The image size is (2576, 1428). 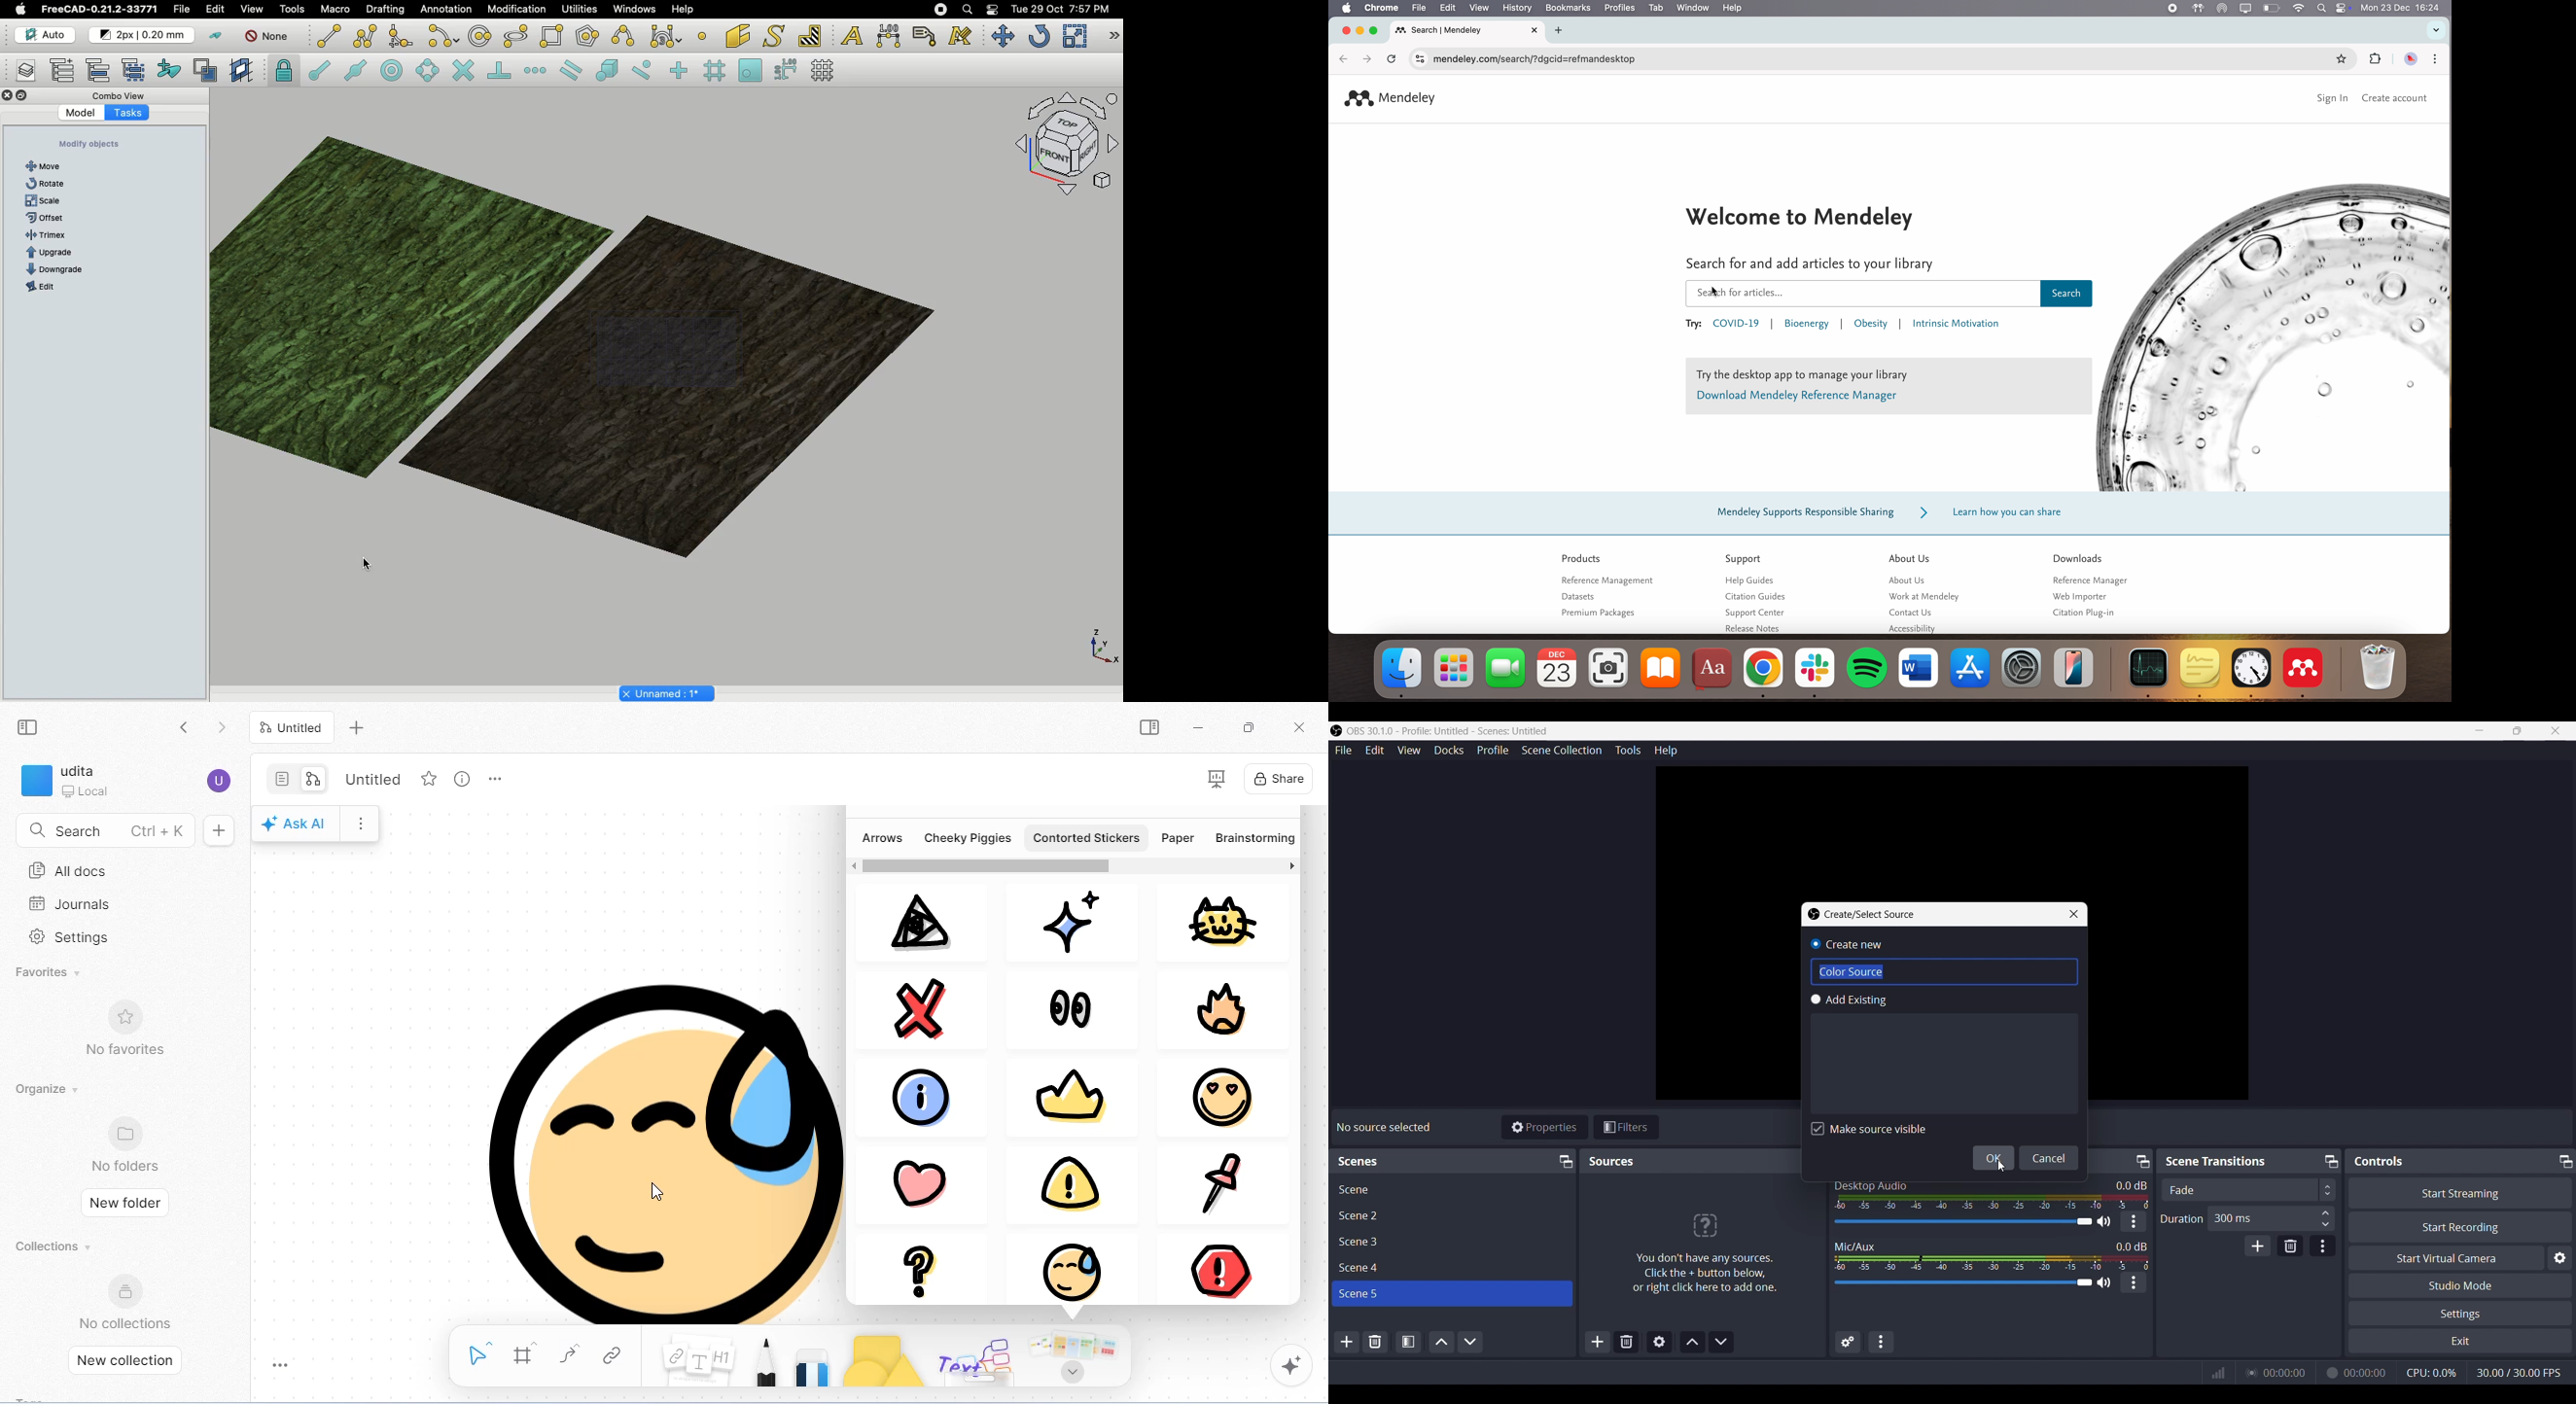 I want to click on Move Sources Down, so click(x=1722, y=1341).